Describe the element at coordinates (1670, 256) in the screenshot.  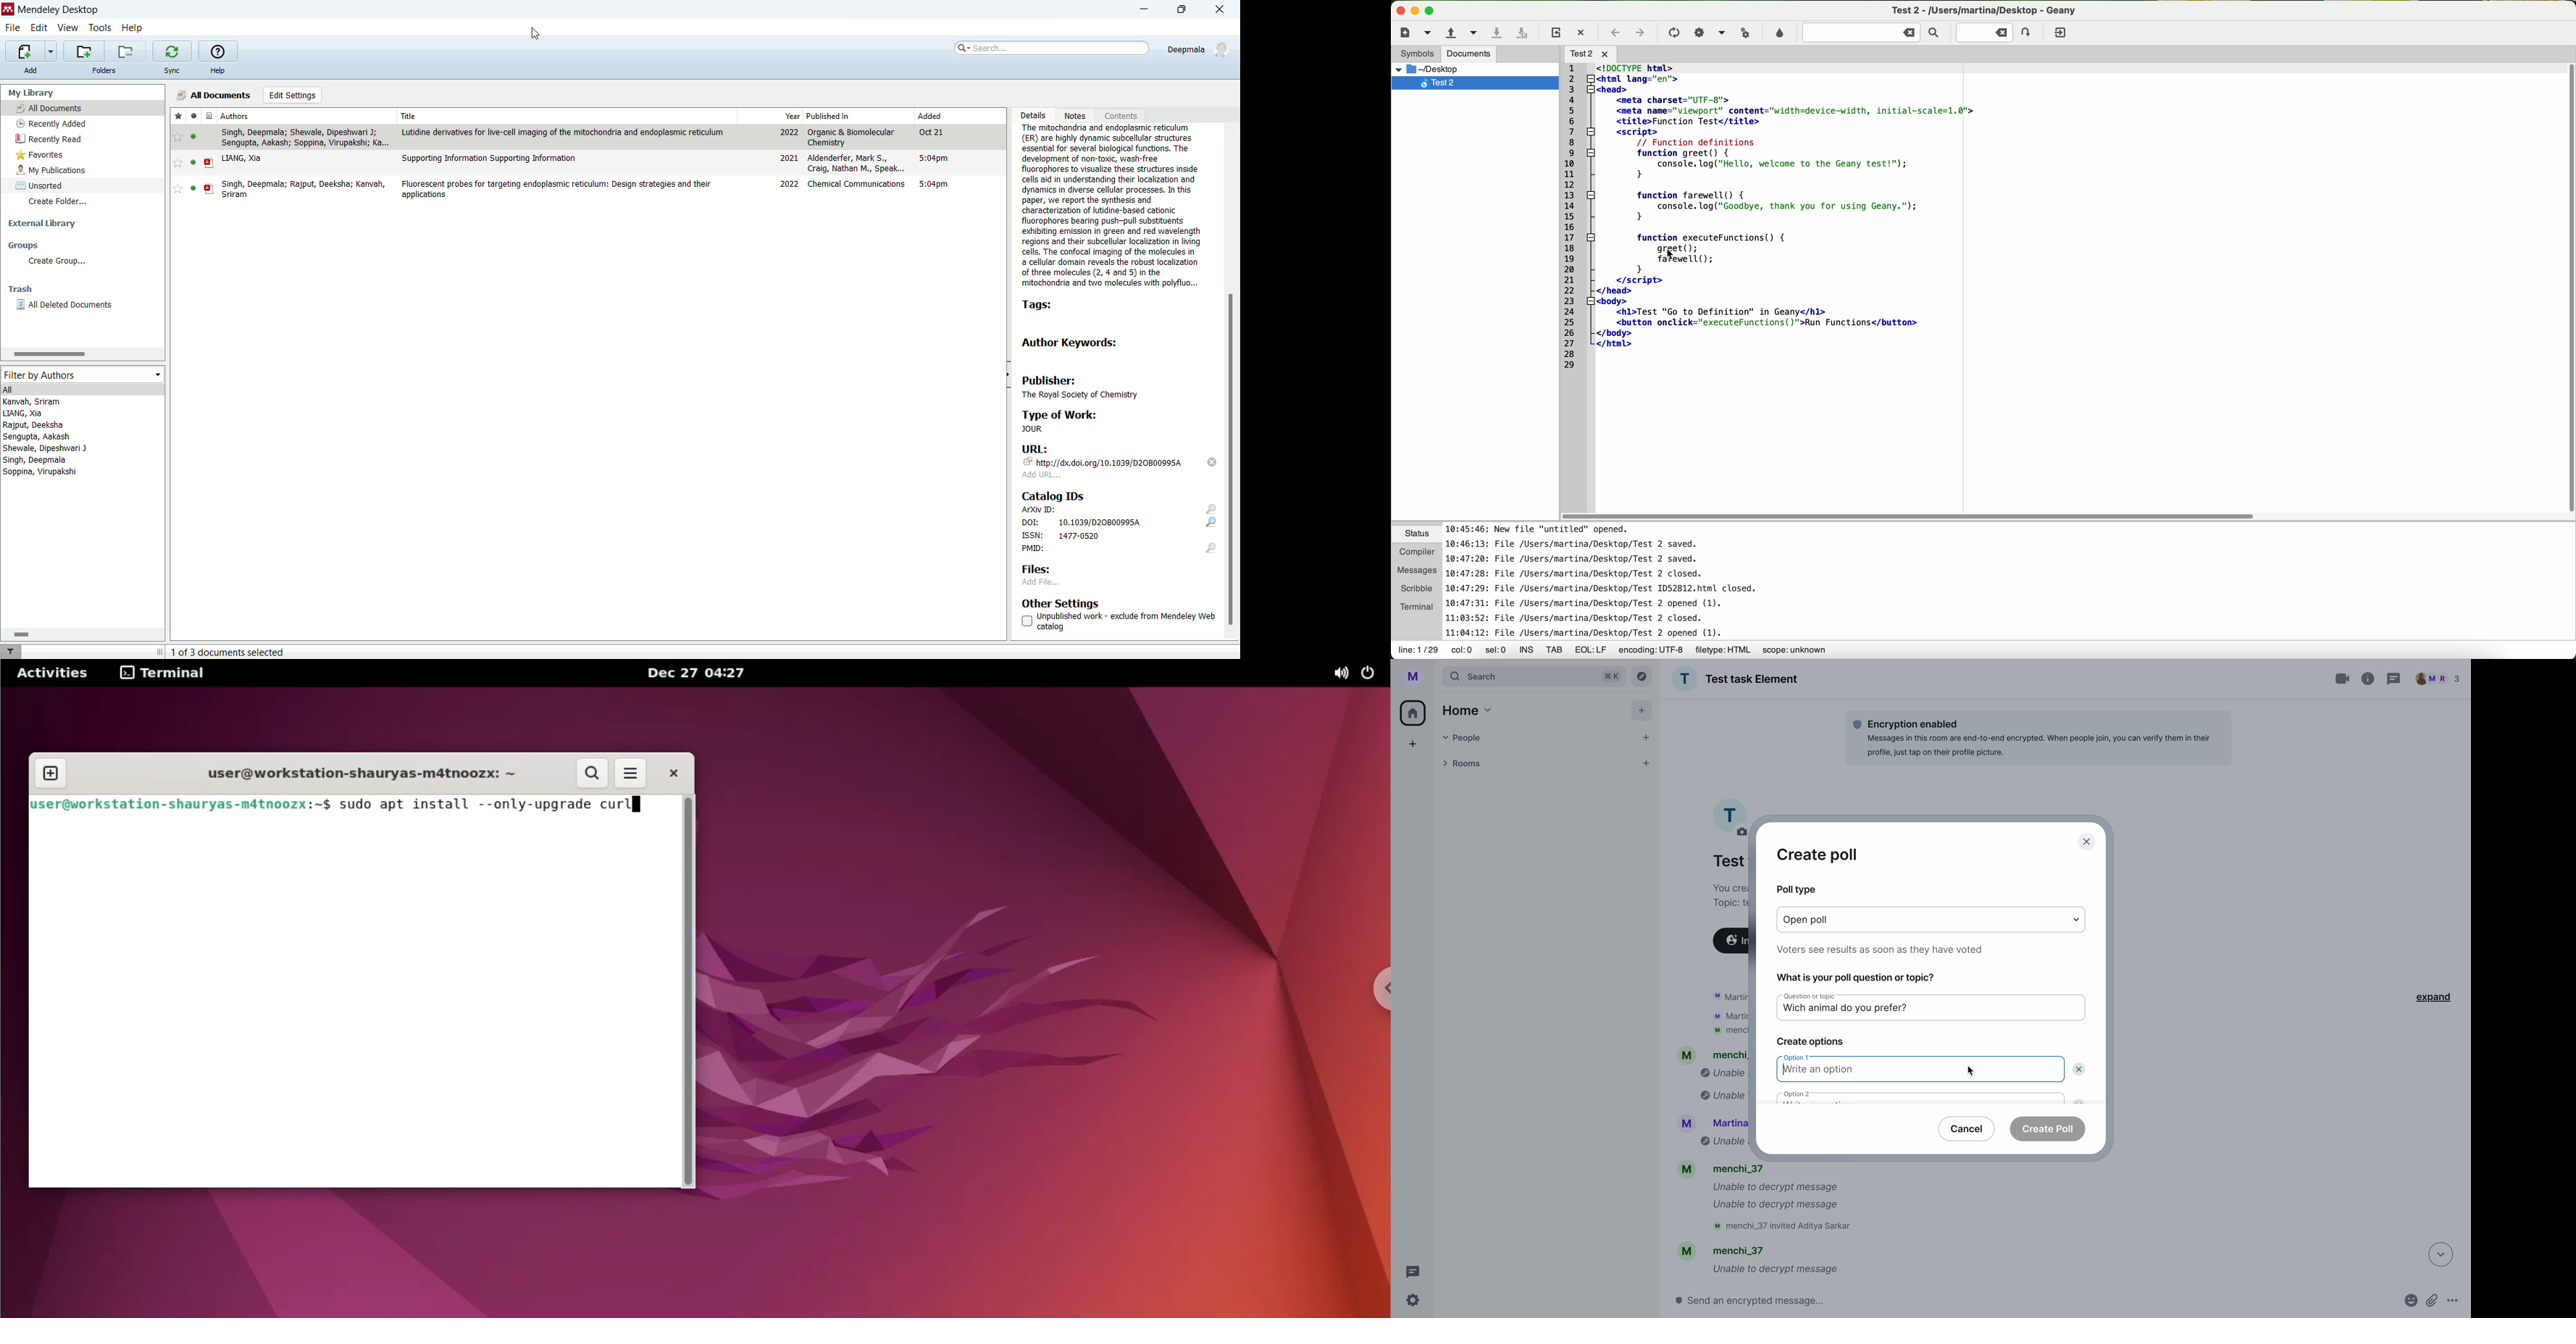
I see `cursor` at that location.